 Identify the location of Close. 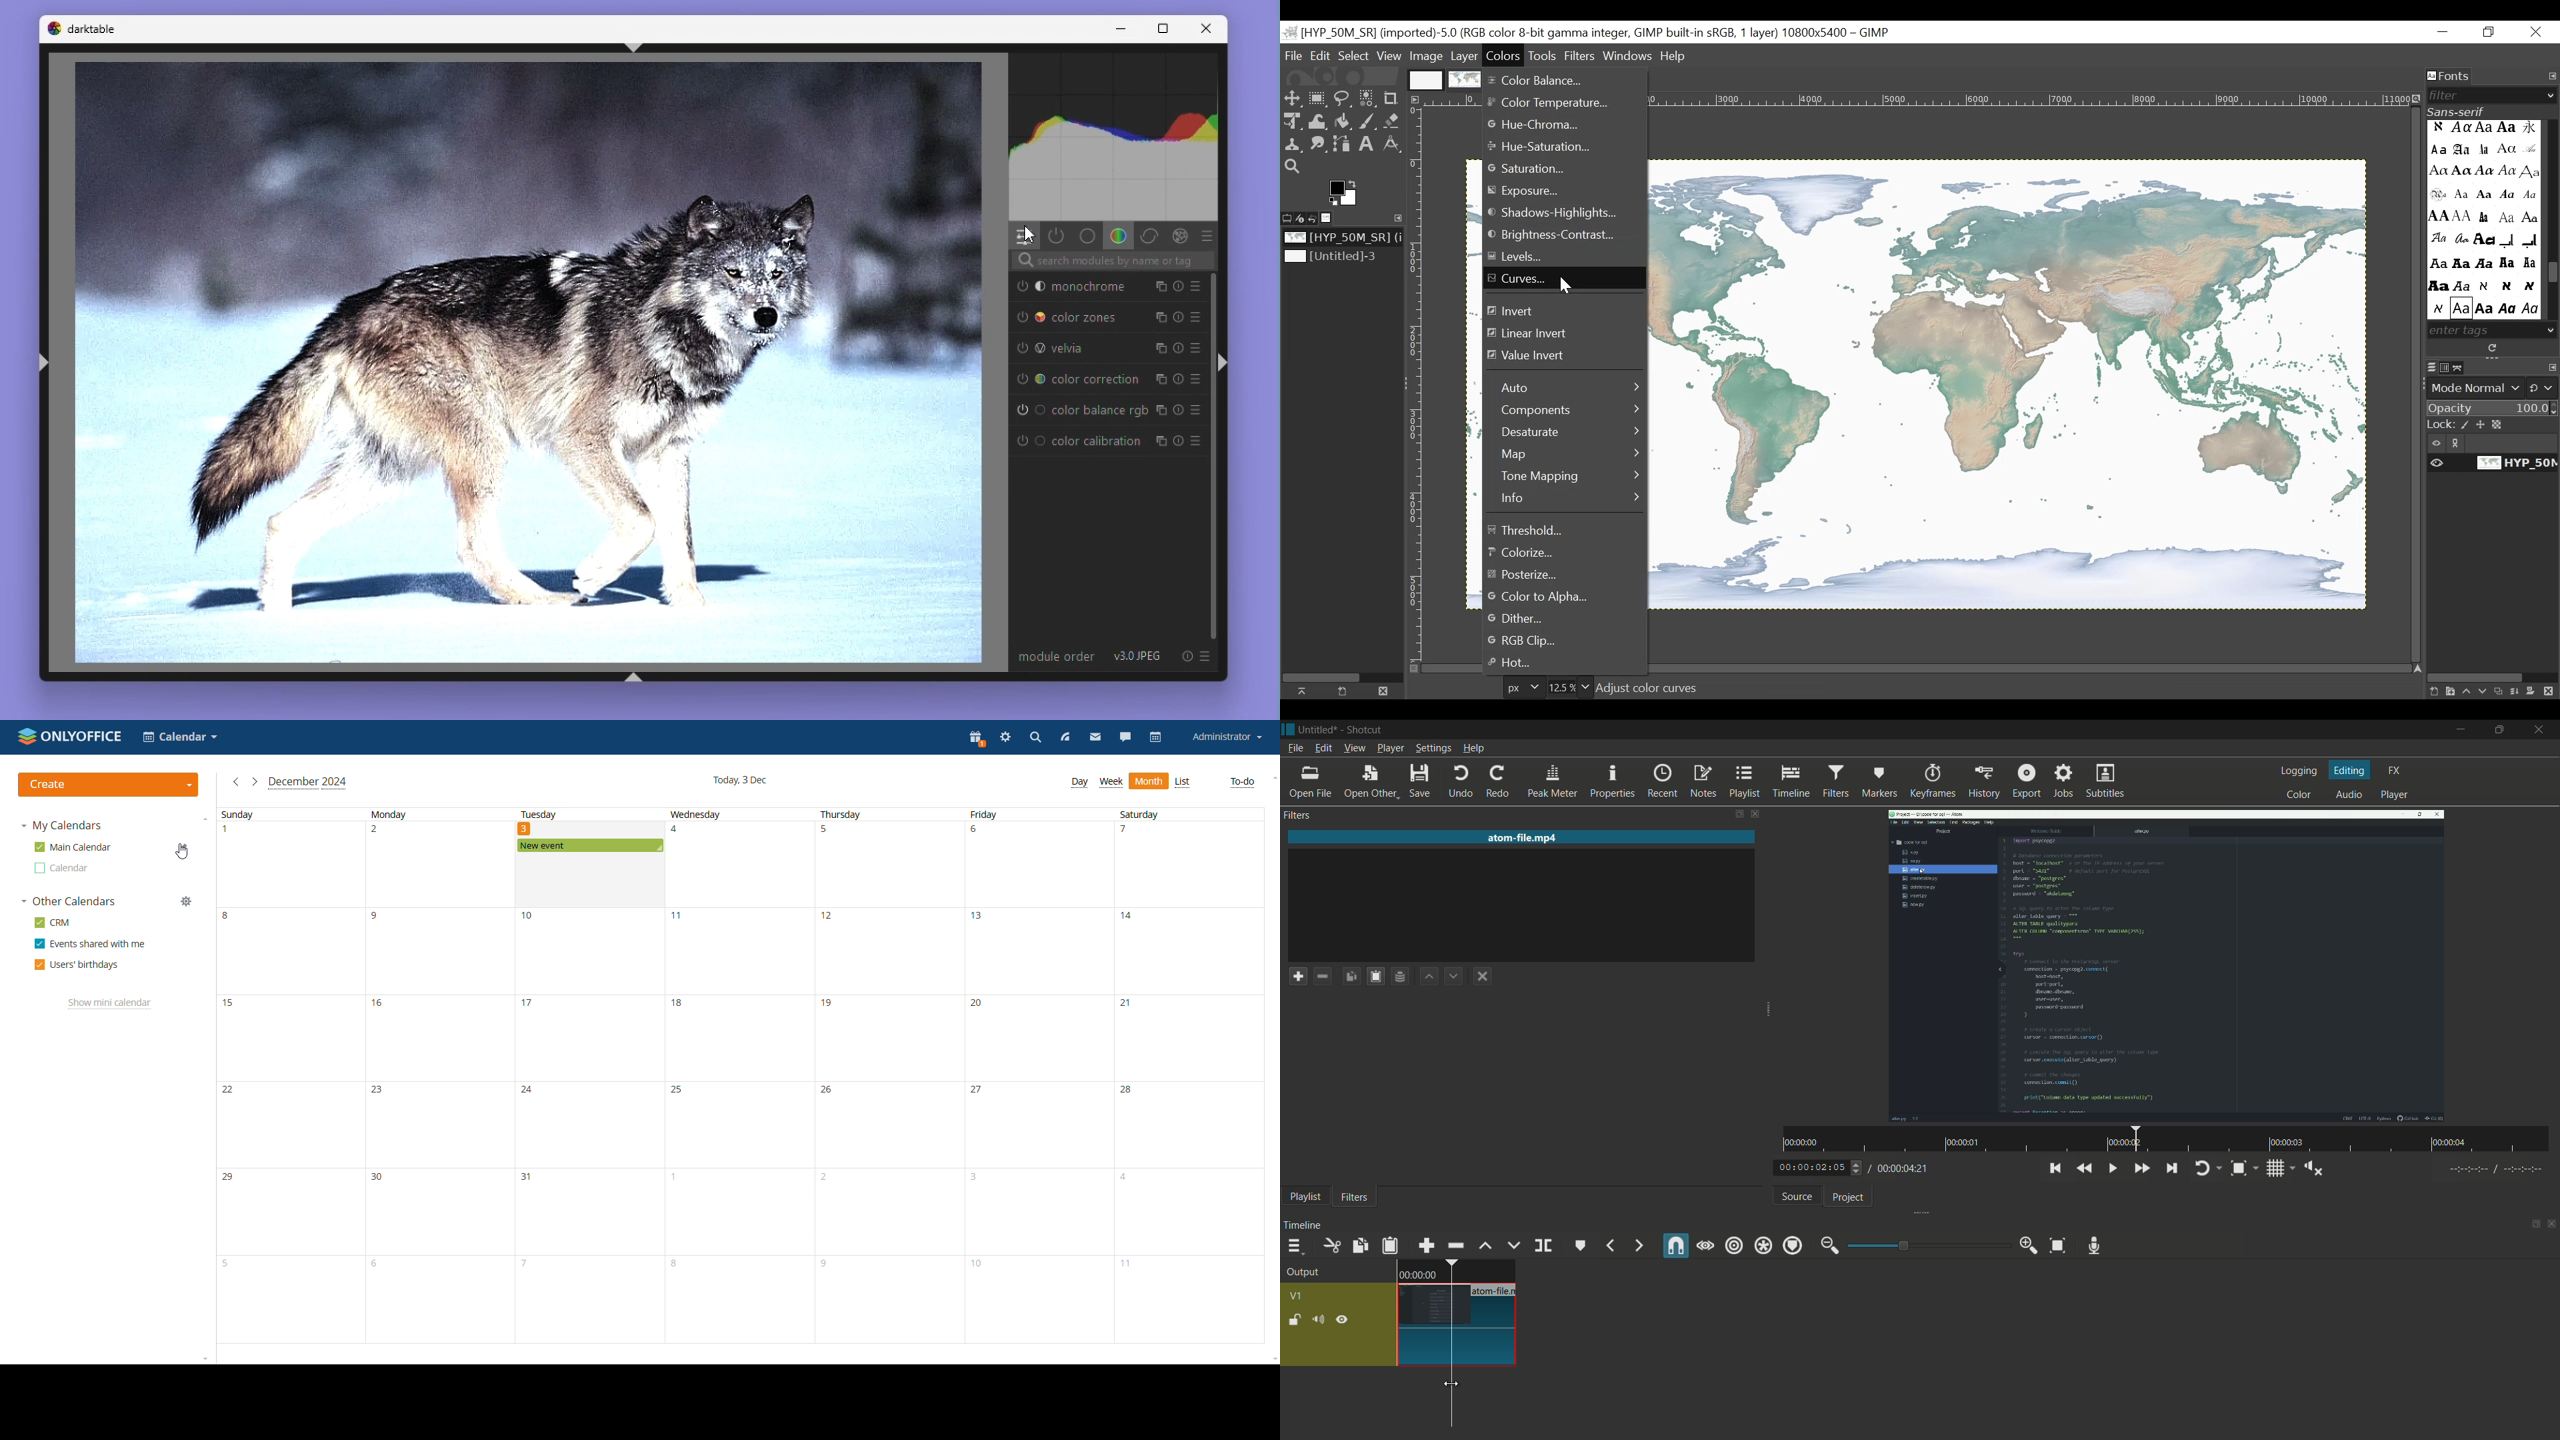
(1205, 30).